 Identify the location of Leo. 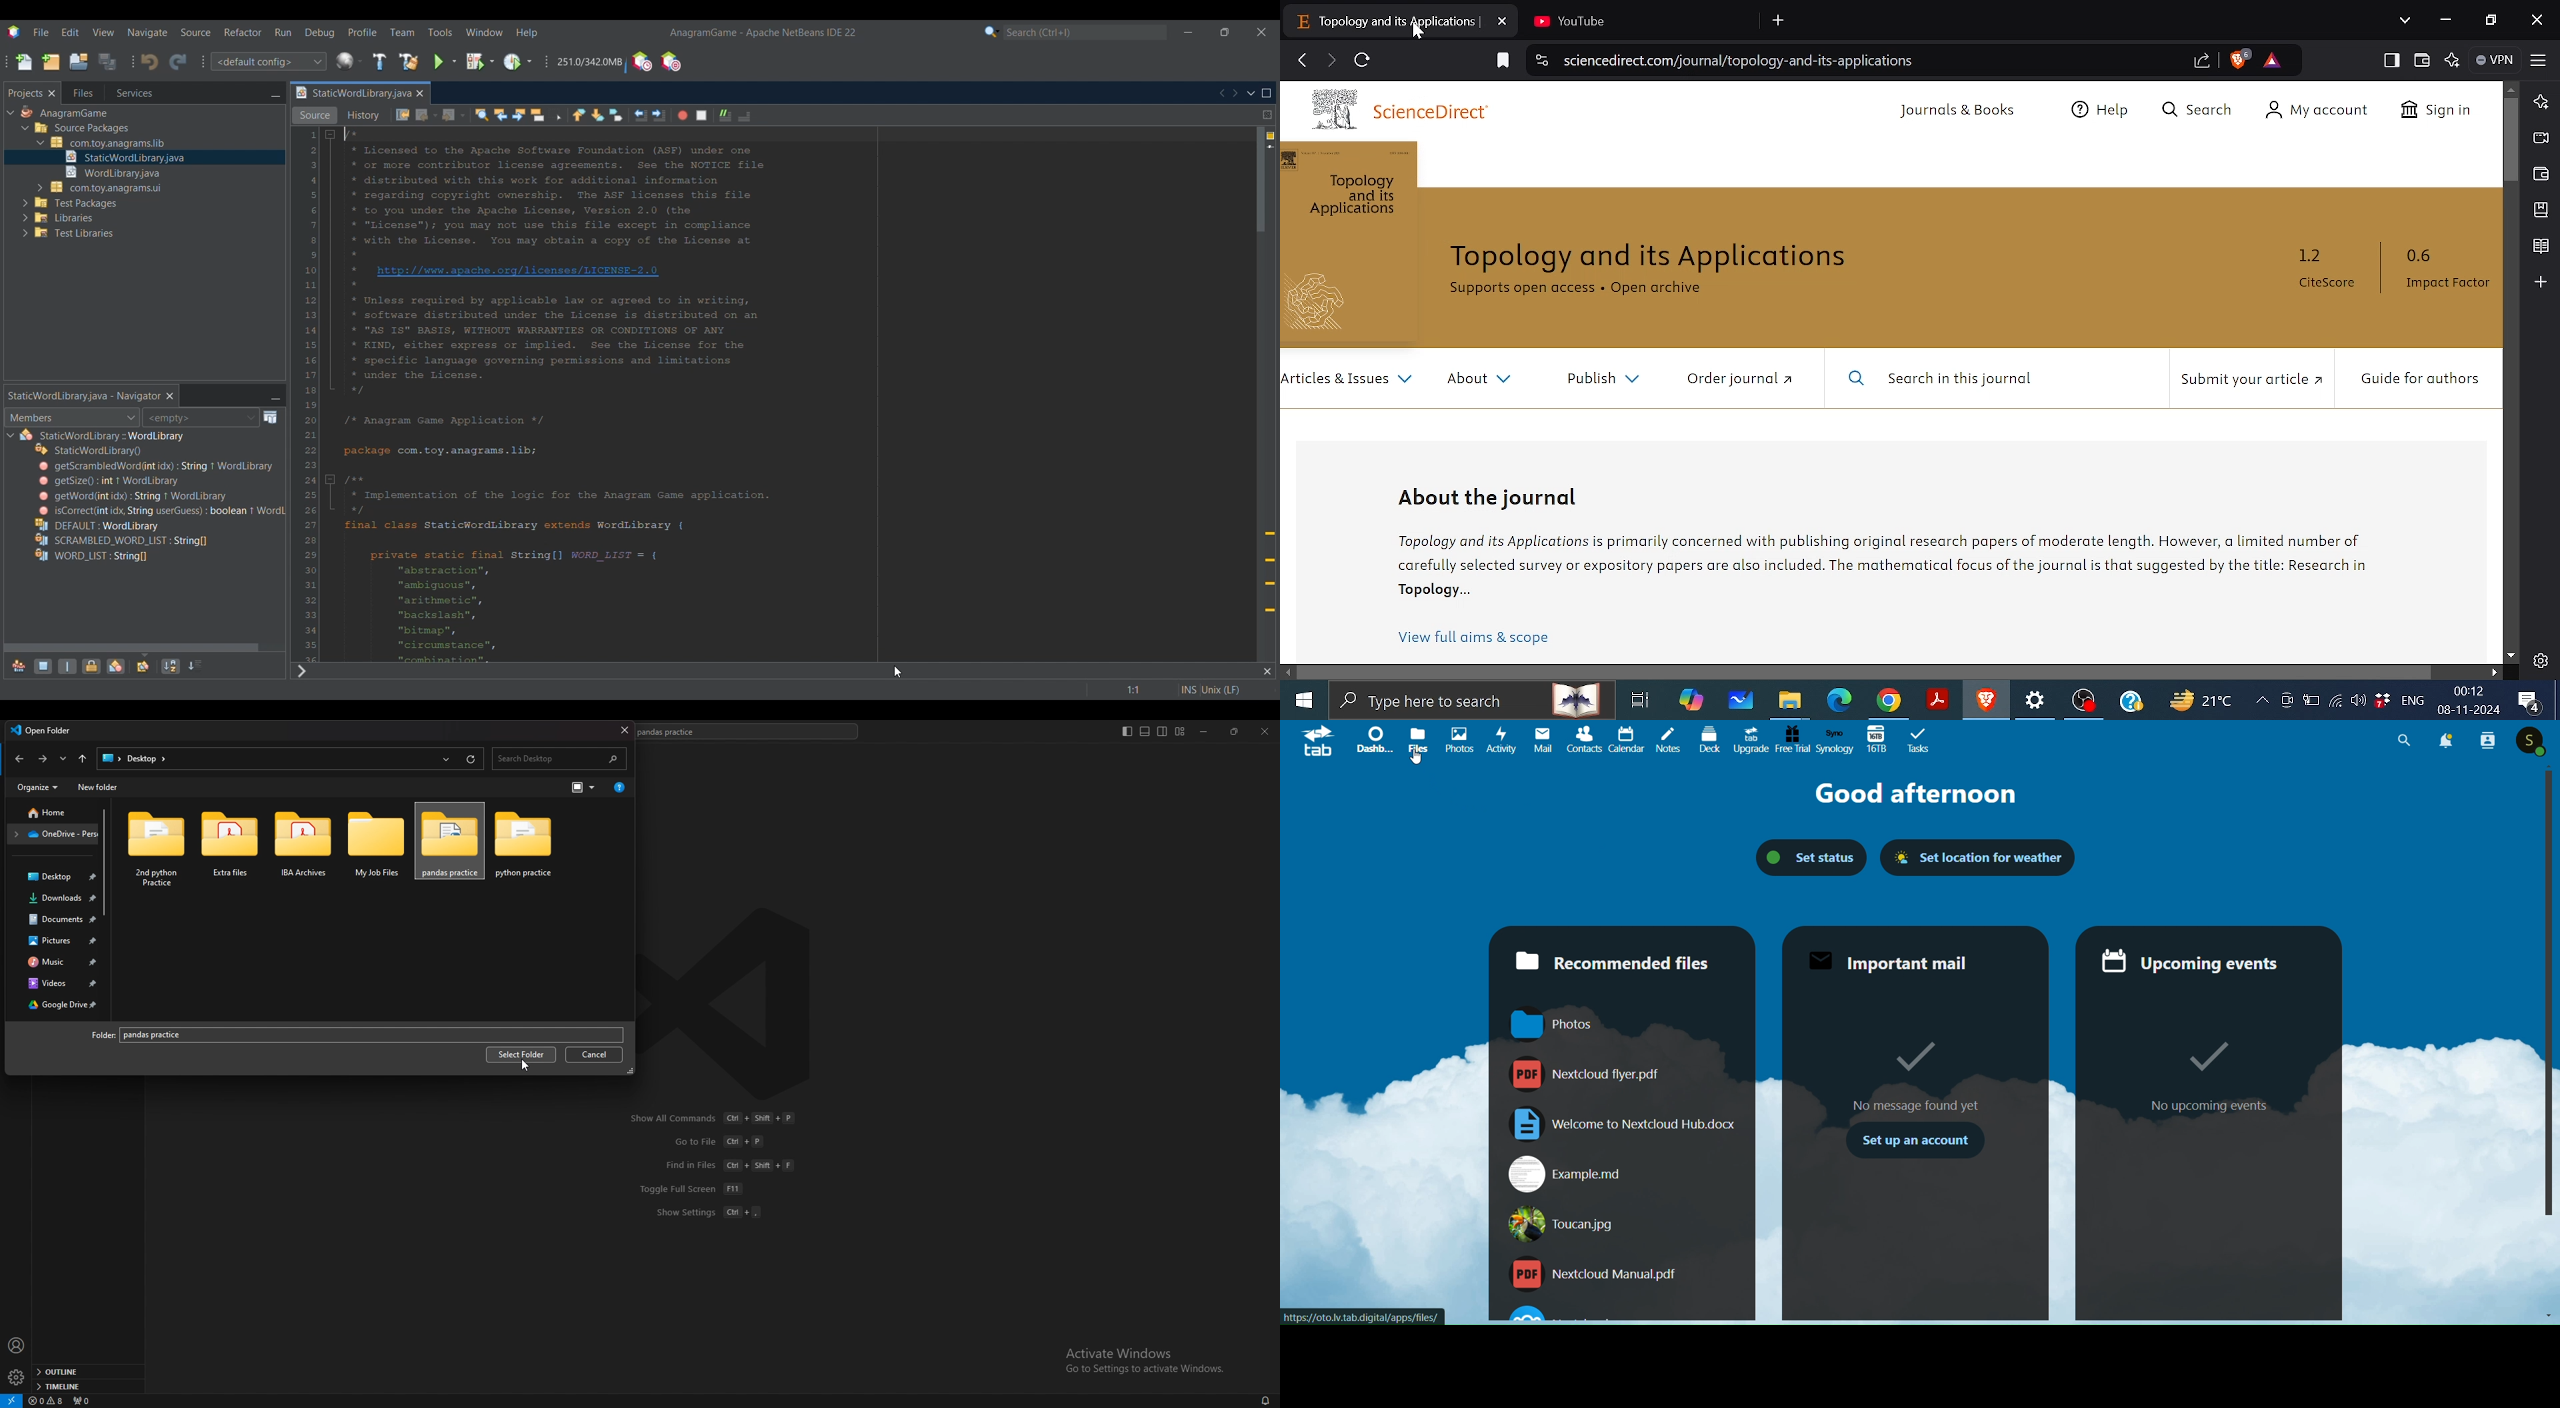
(2542, 100).